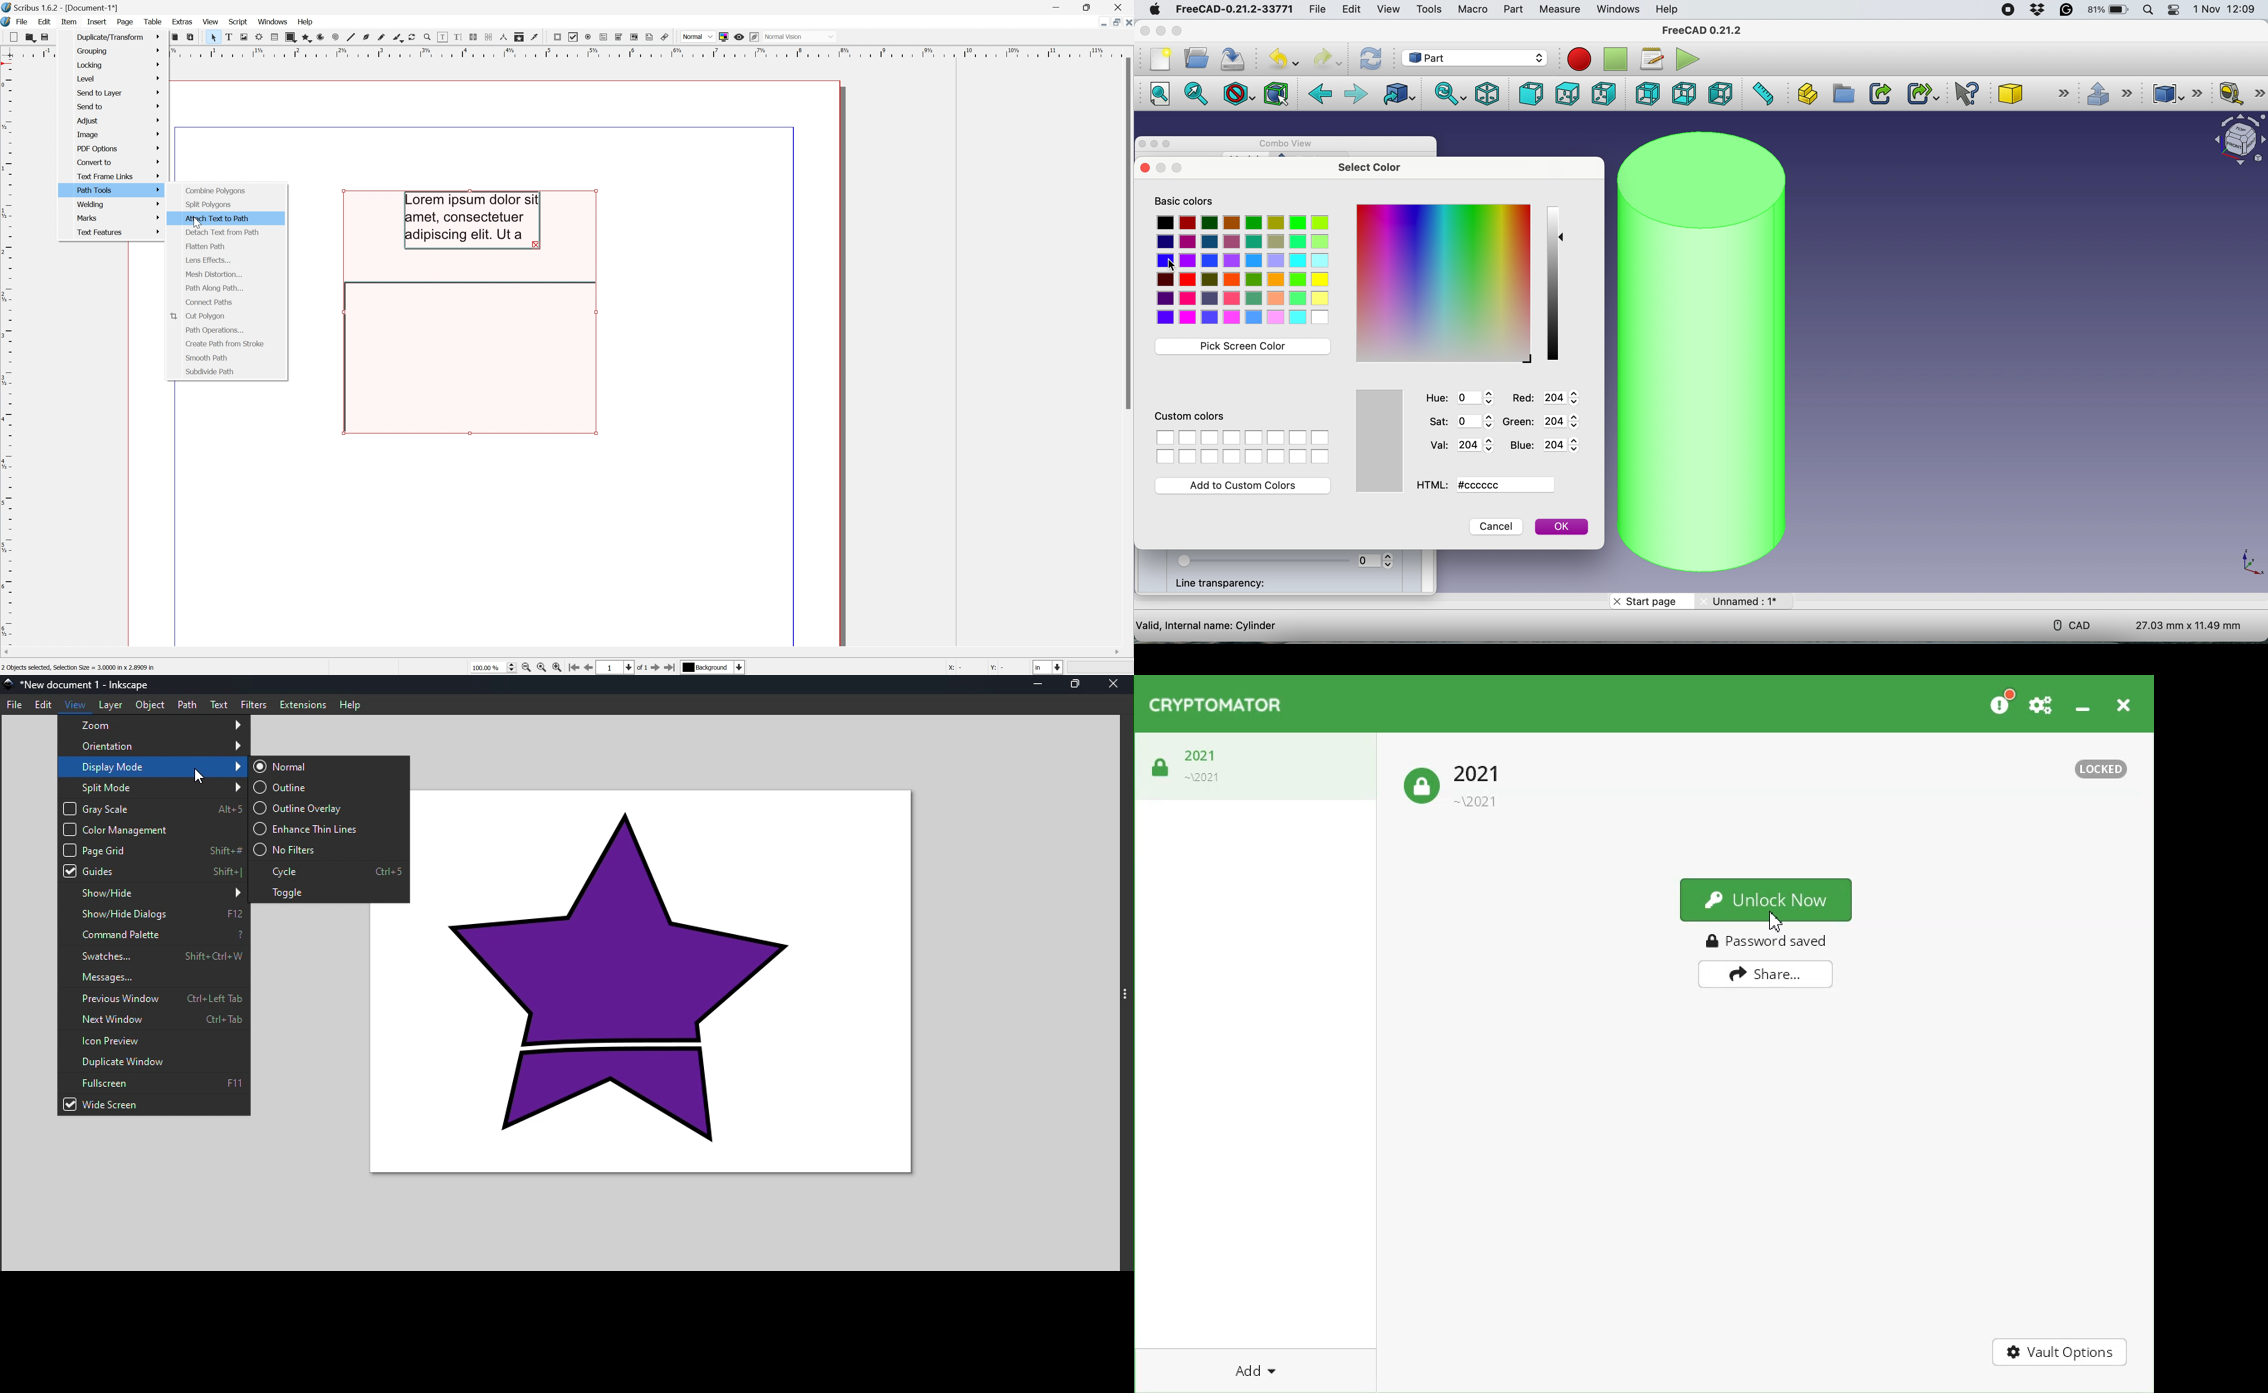 This screenshot has width=2268, height=1400. What do you see at coordinates (1230, 58) in the screenshot?
I see `save` at bounding box center [1230, 58].